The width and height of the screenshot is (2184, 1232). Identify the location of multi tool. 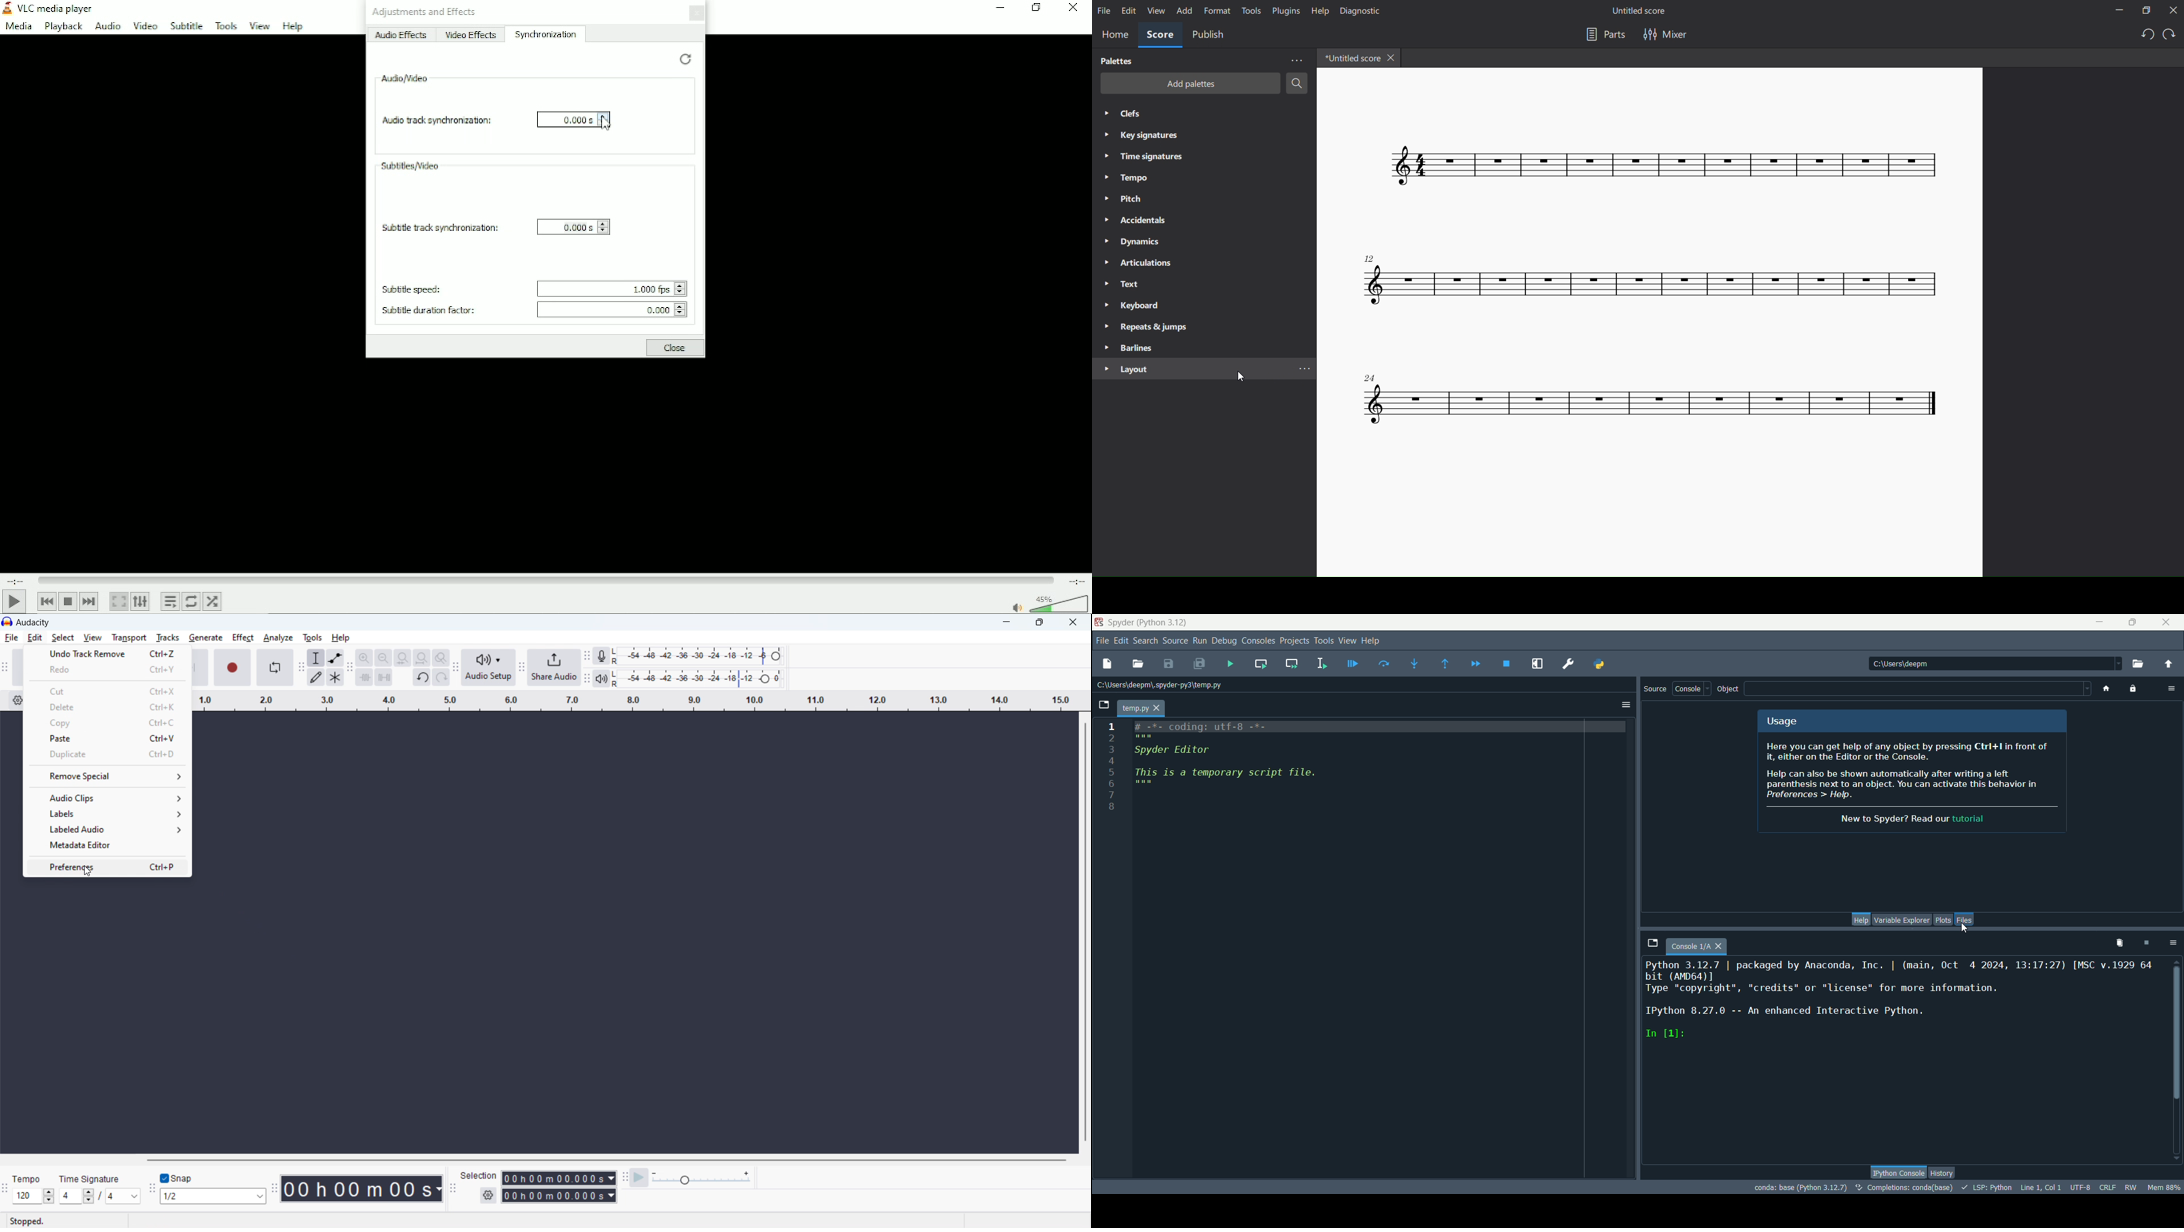
(335, 677).